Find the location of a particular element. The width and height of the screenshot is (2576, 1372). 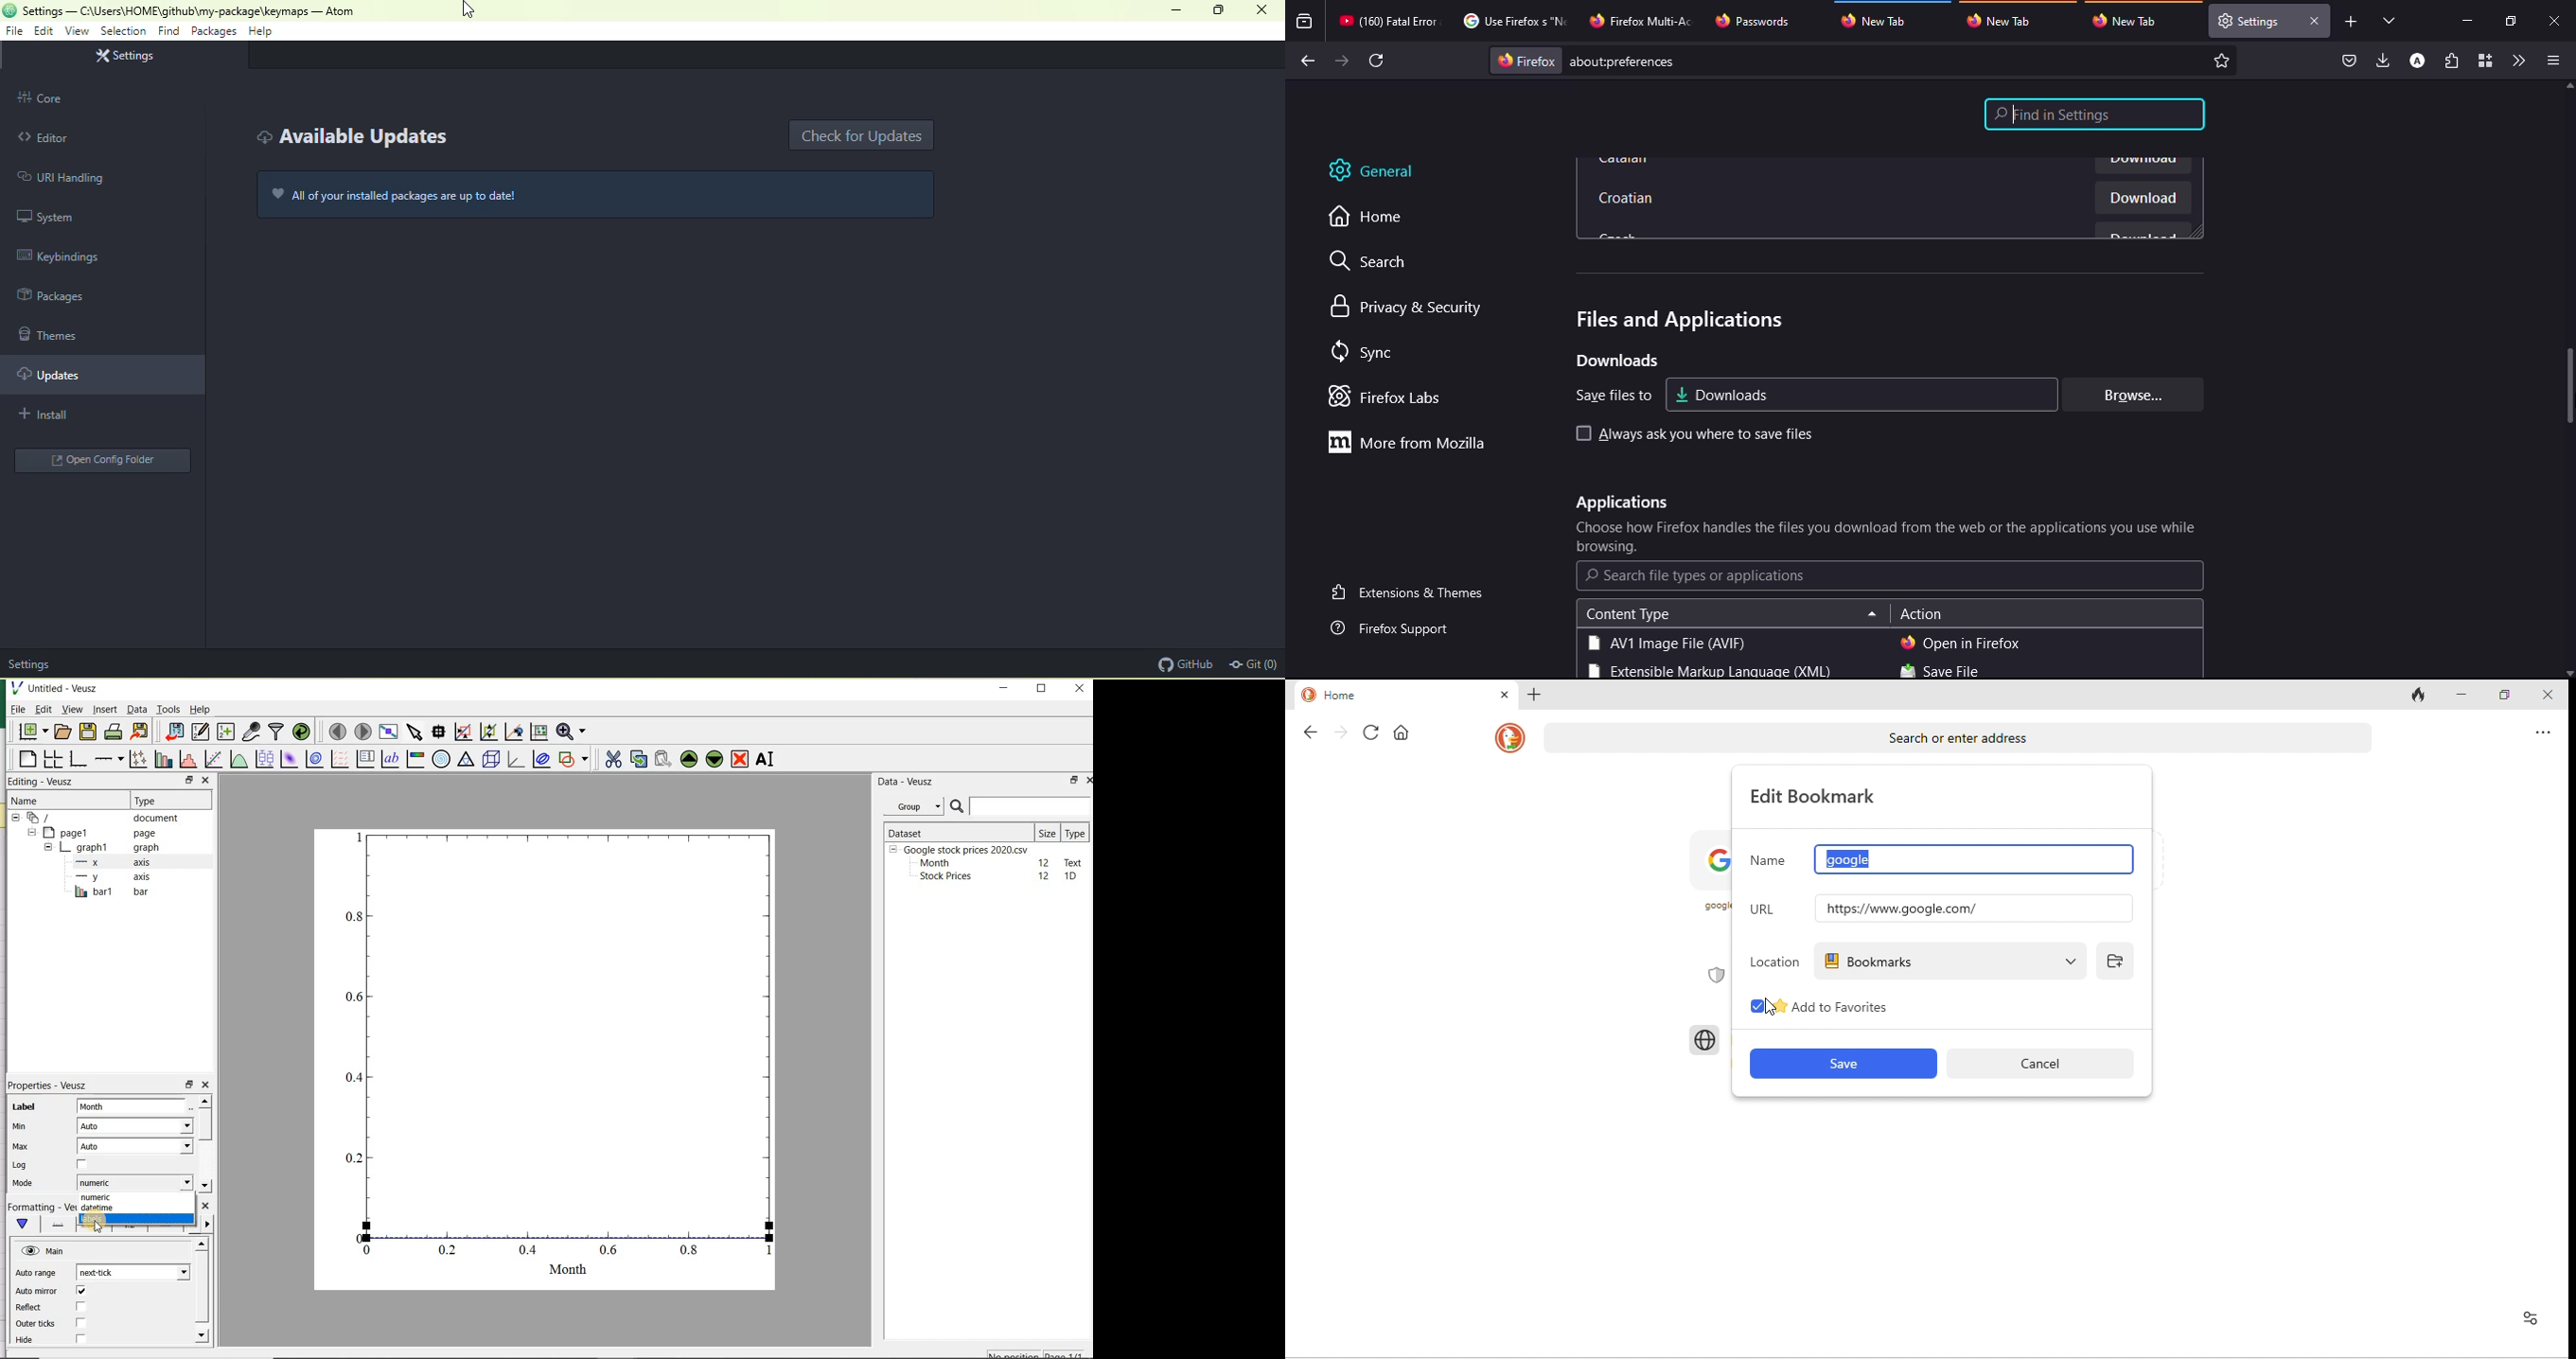

downloads is located at coordinates (1616, 361).